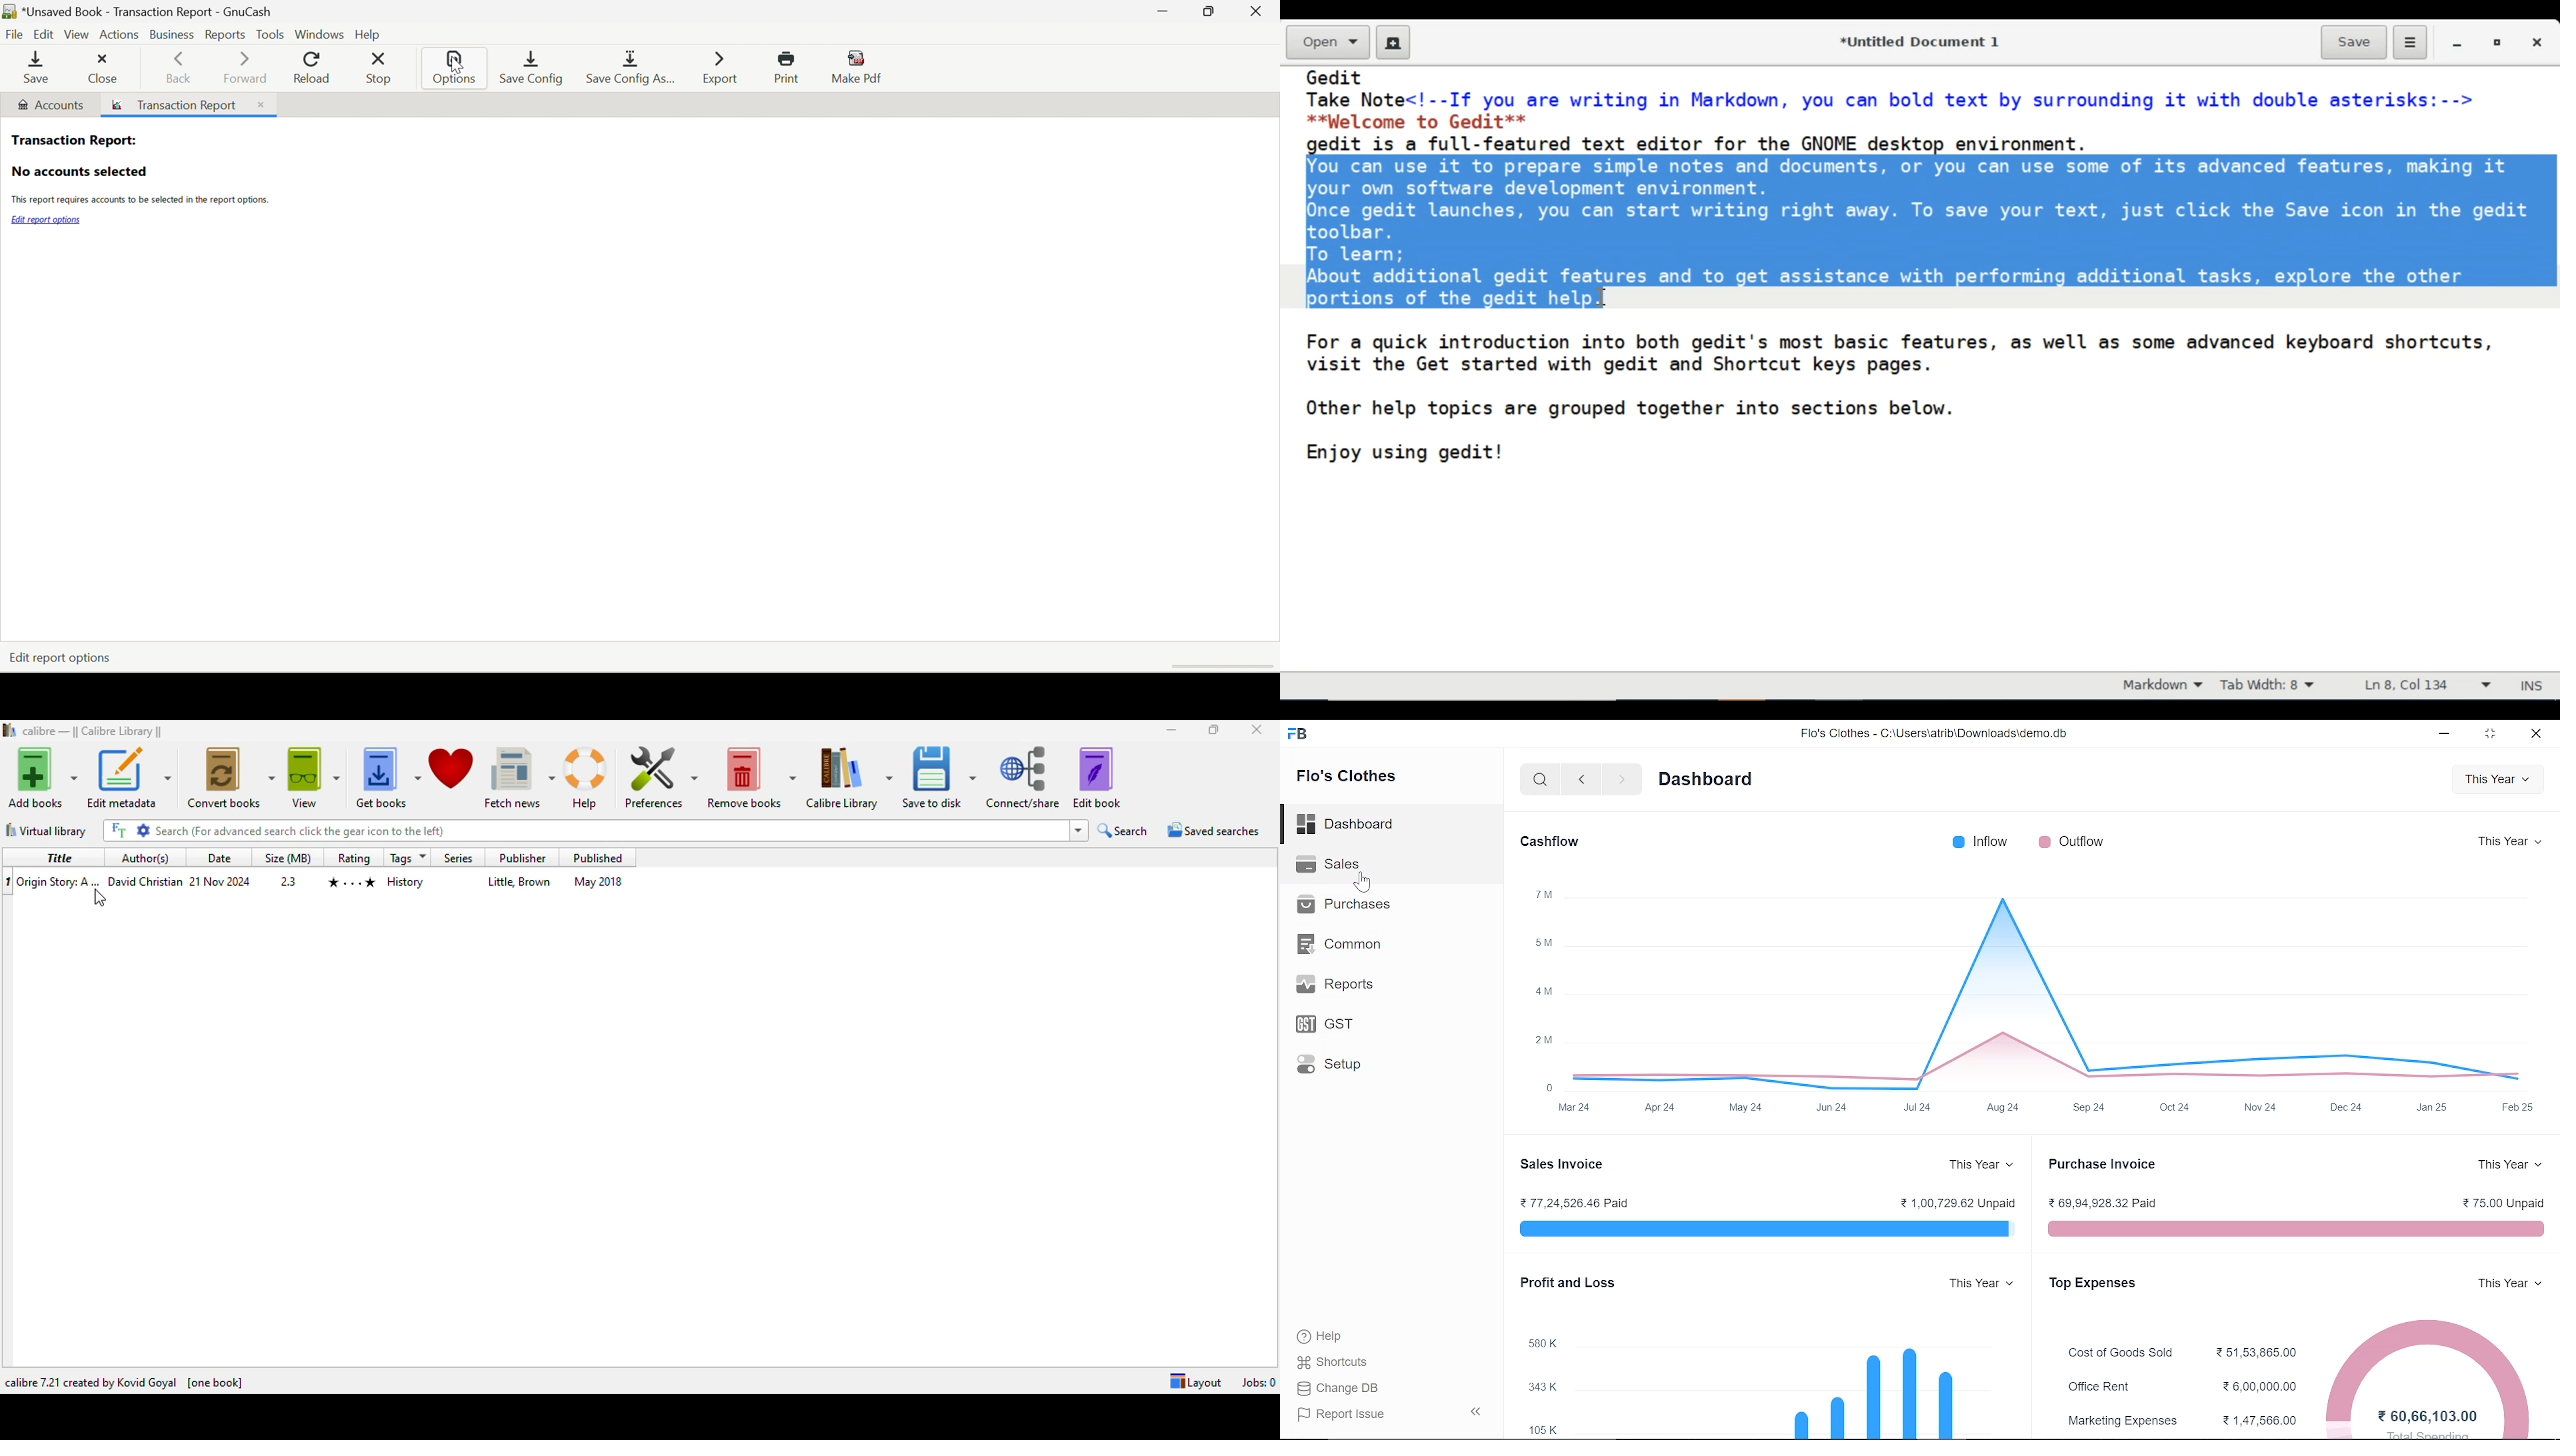  I want to click on Reload, so click(311, 68).